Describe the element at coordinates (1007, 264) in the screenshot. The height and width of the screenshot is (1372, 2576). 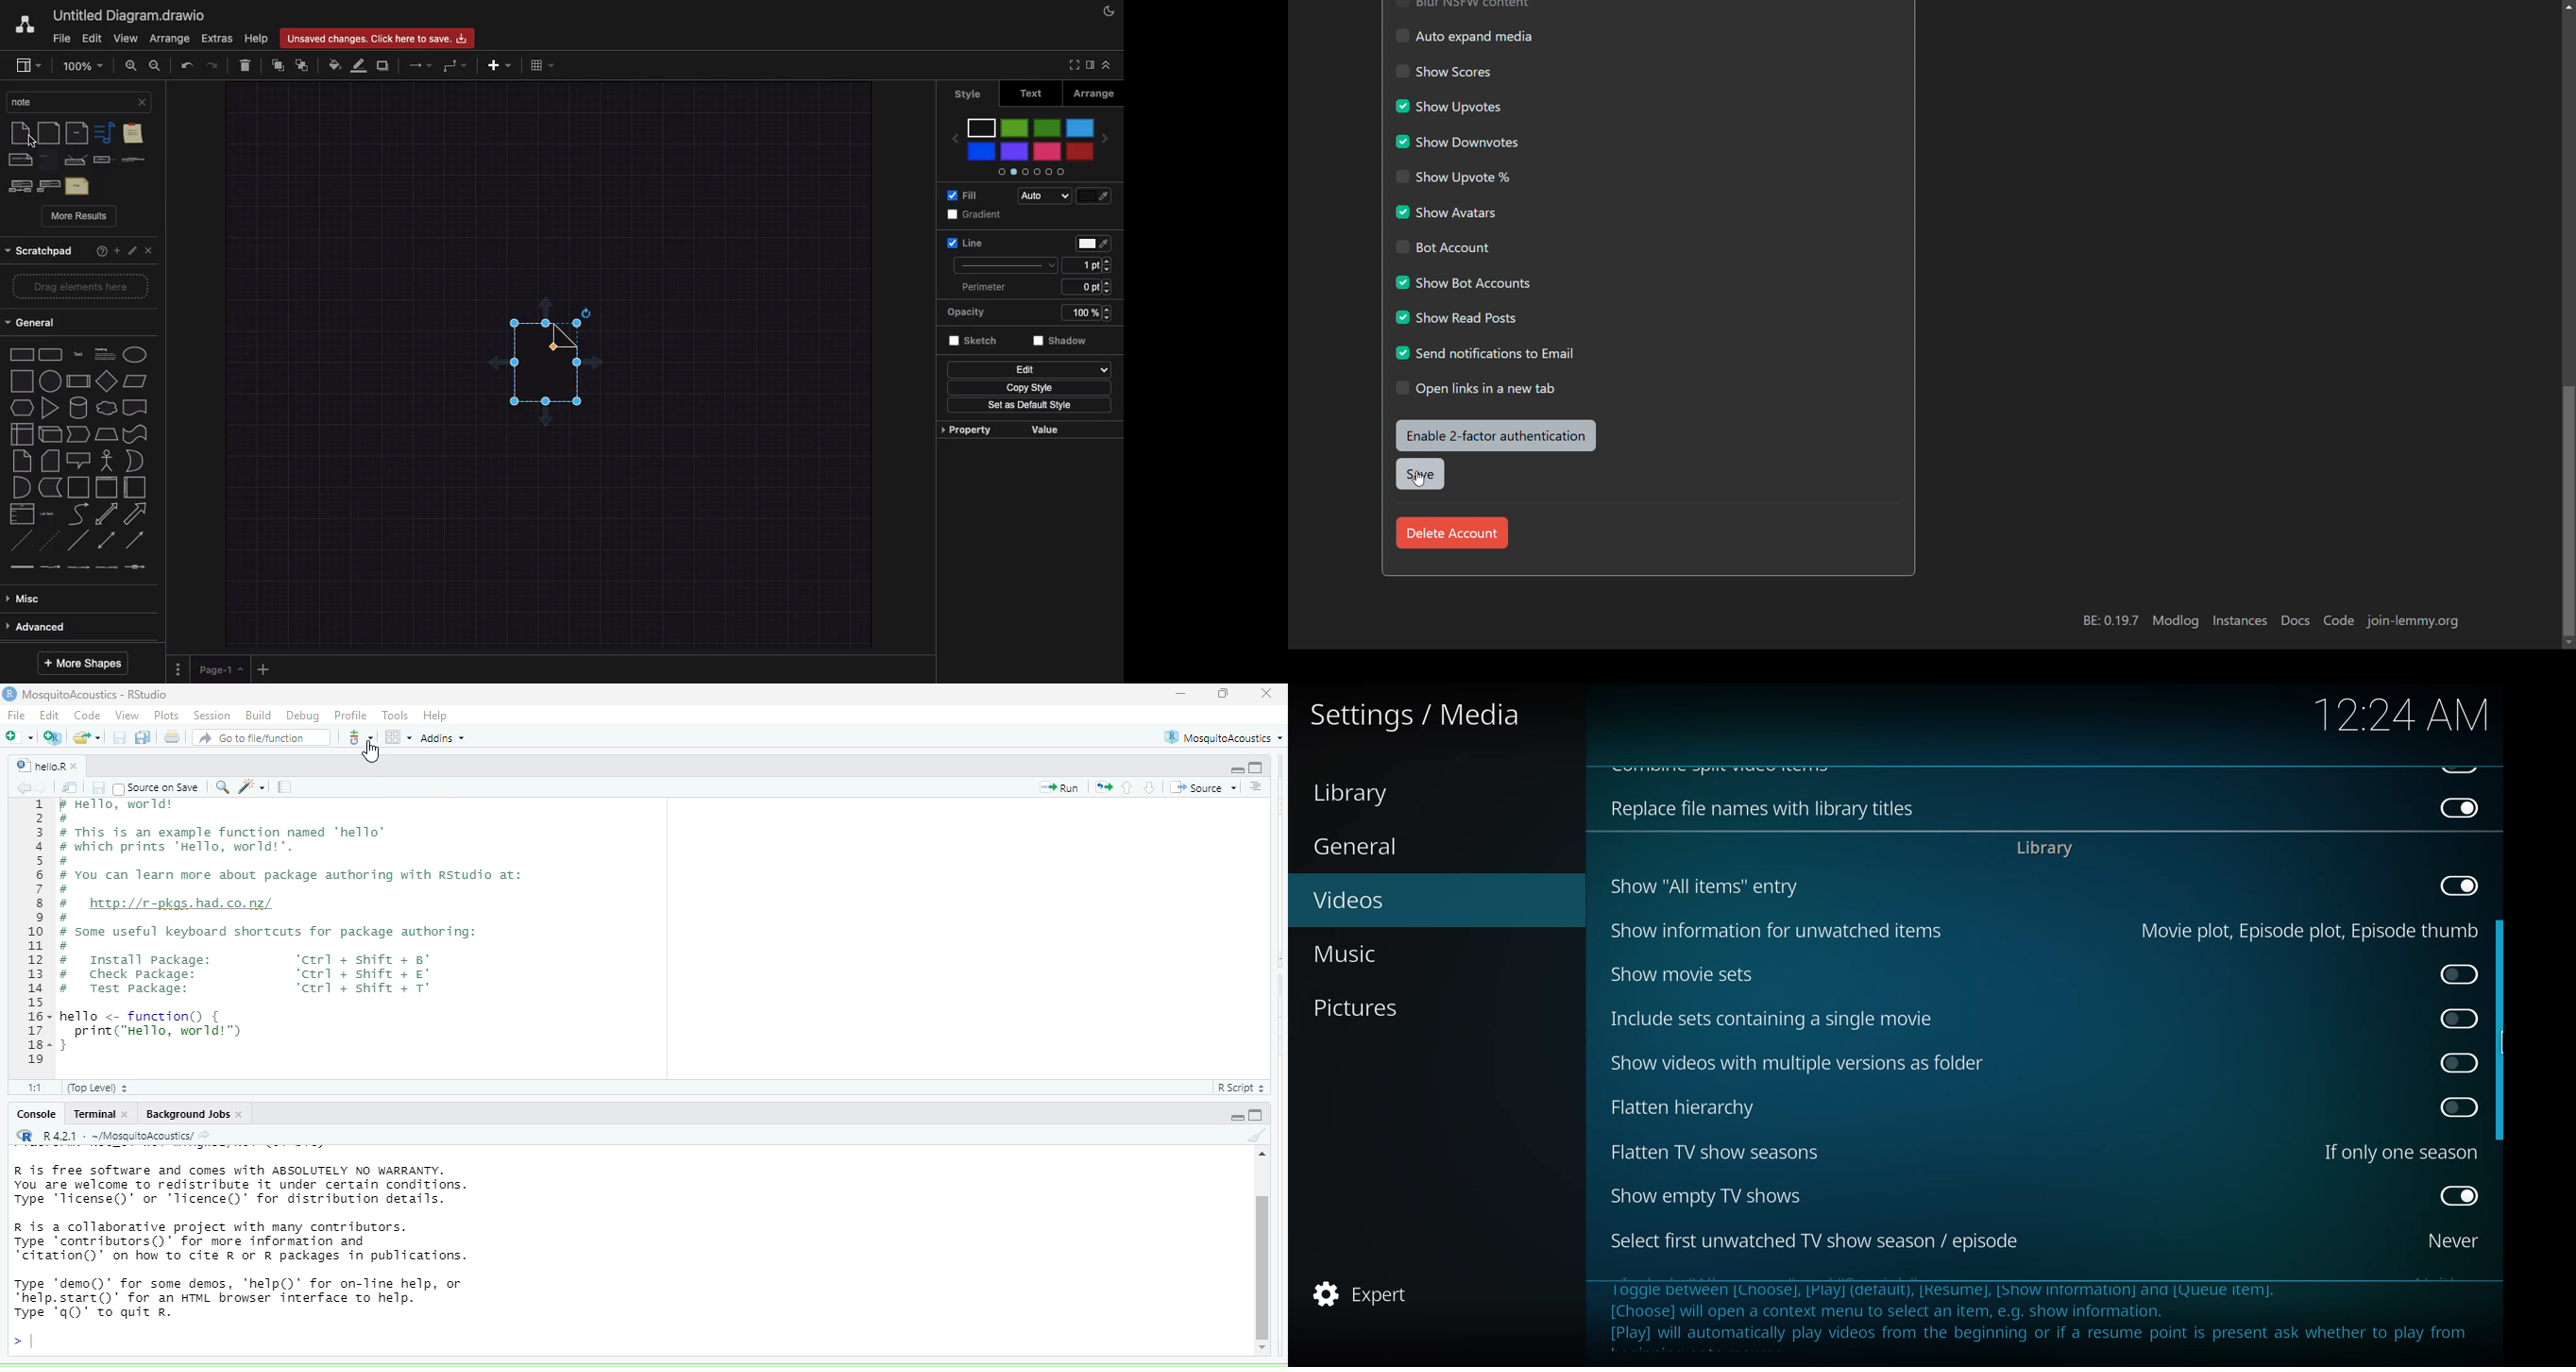
I see `Style` at that location.